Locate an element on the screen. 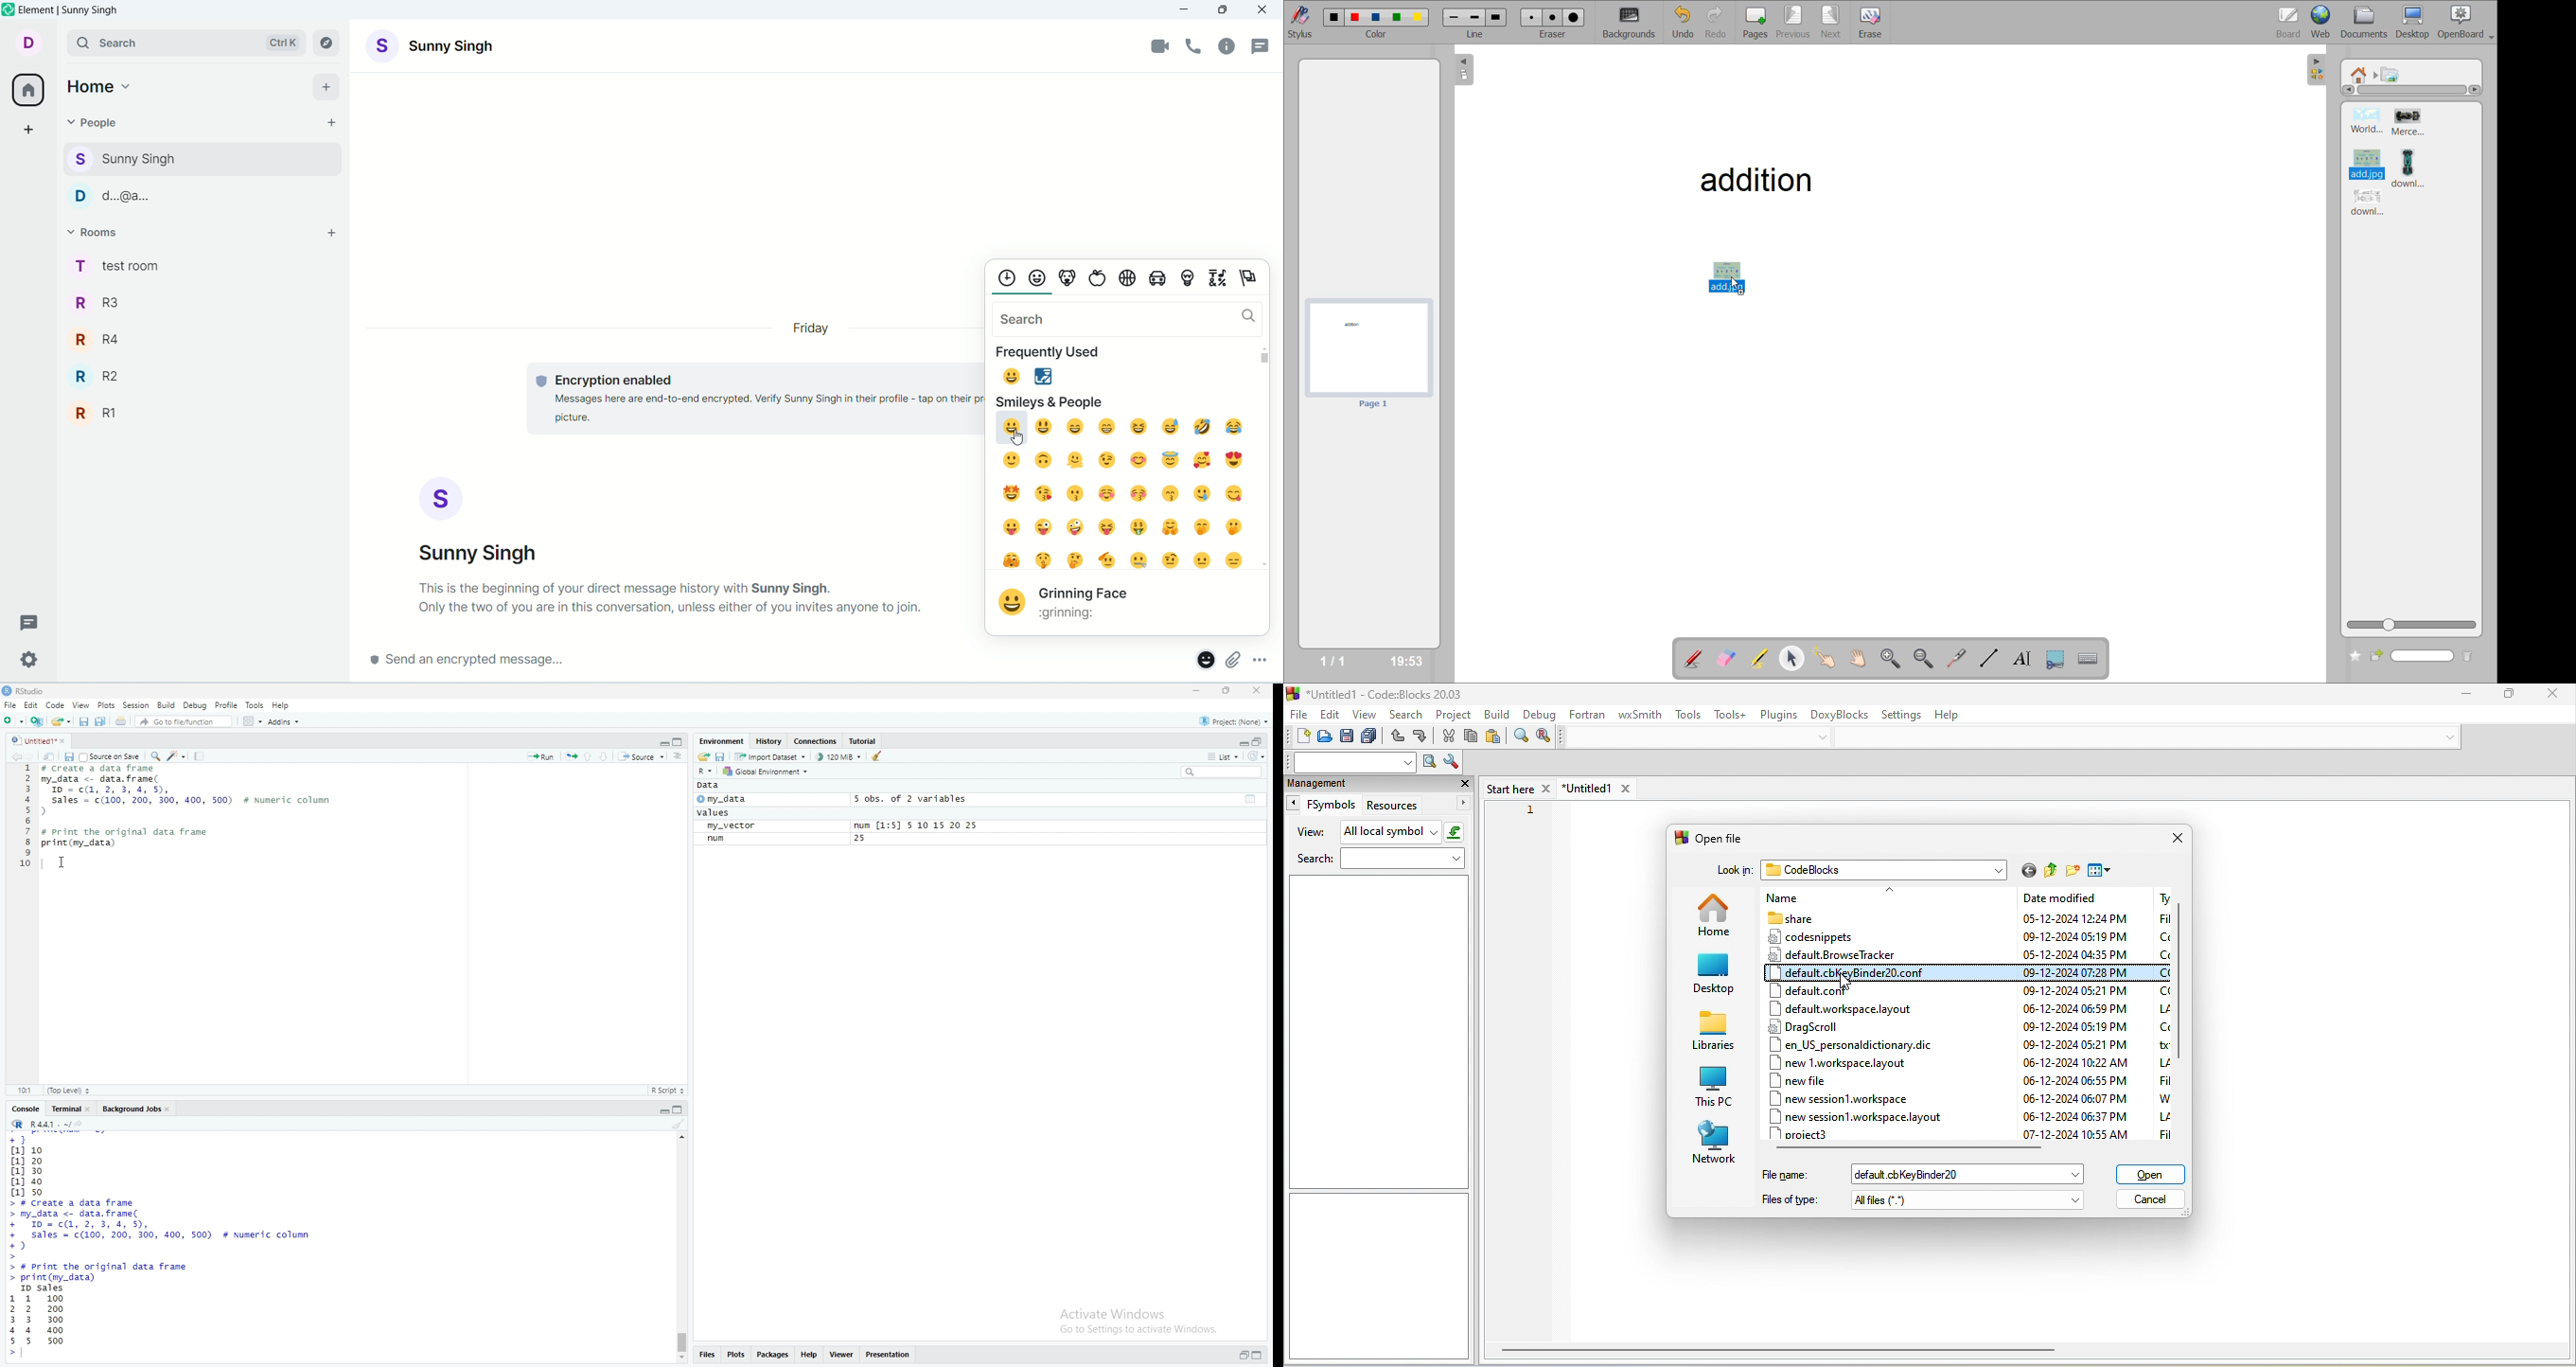  Debug is located at coordinates (196, 705).